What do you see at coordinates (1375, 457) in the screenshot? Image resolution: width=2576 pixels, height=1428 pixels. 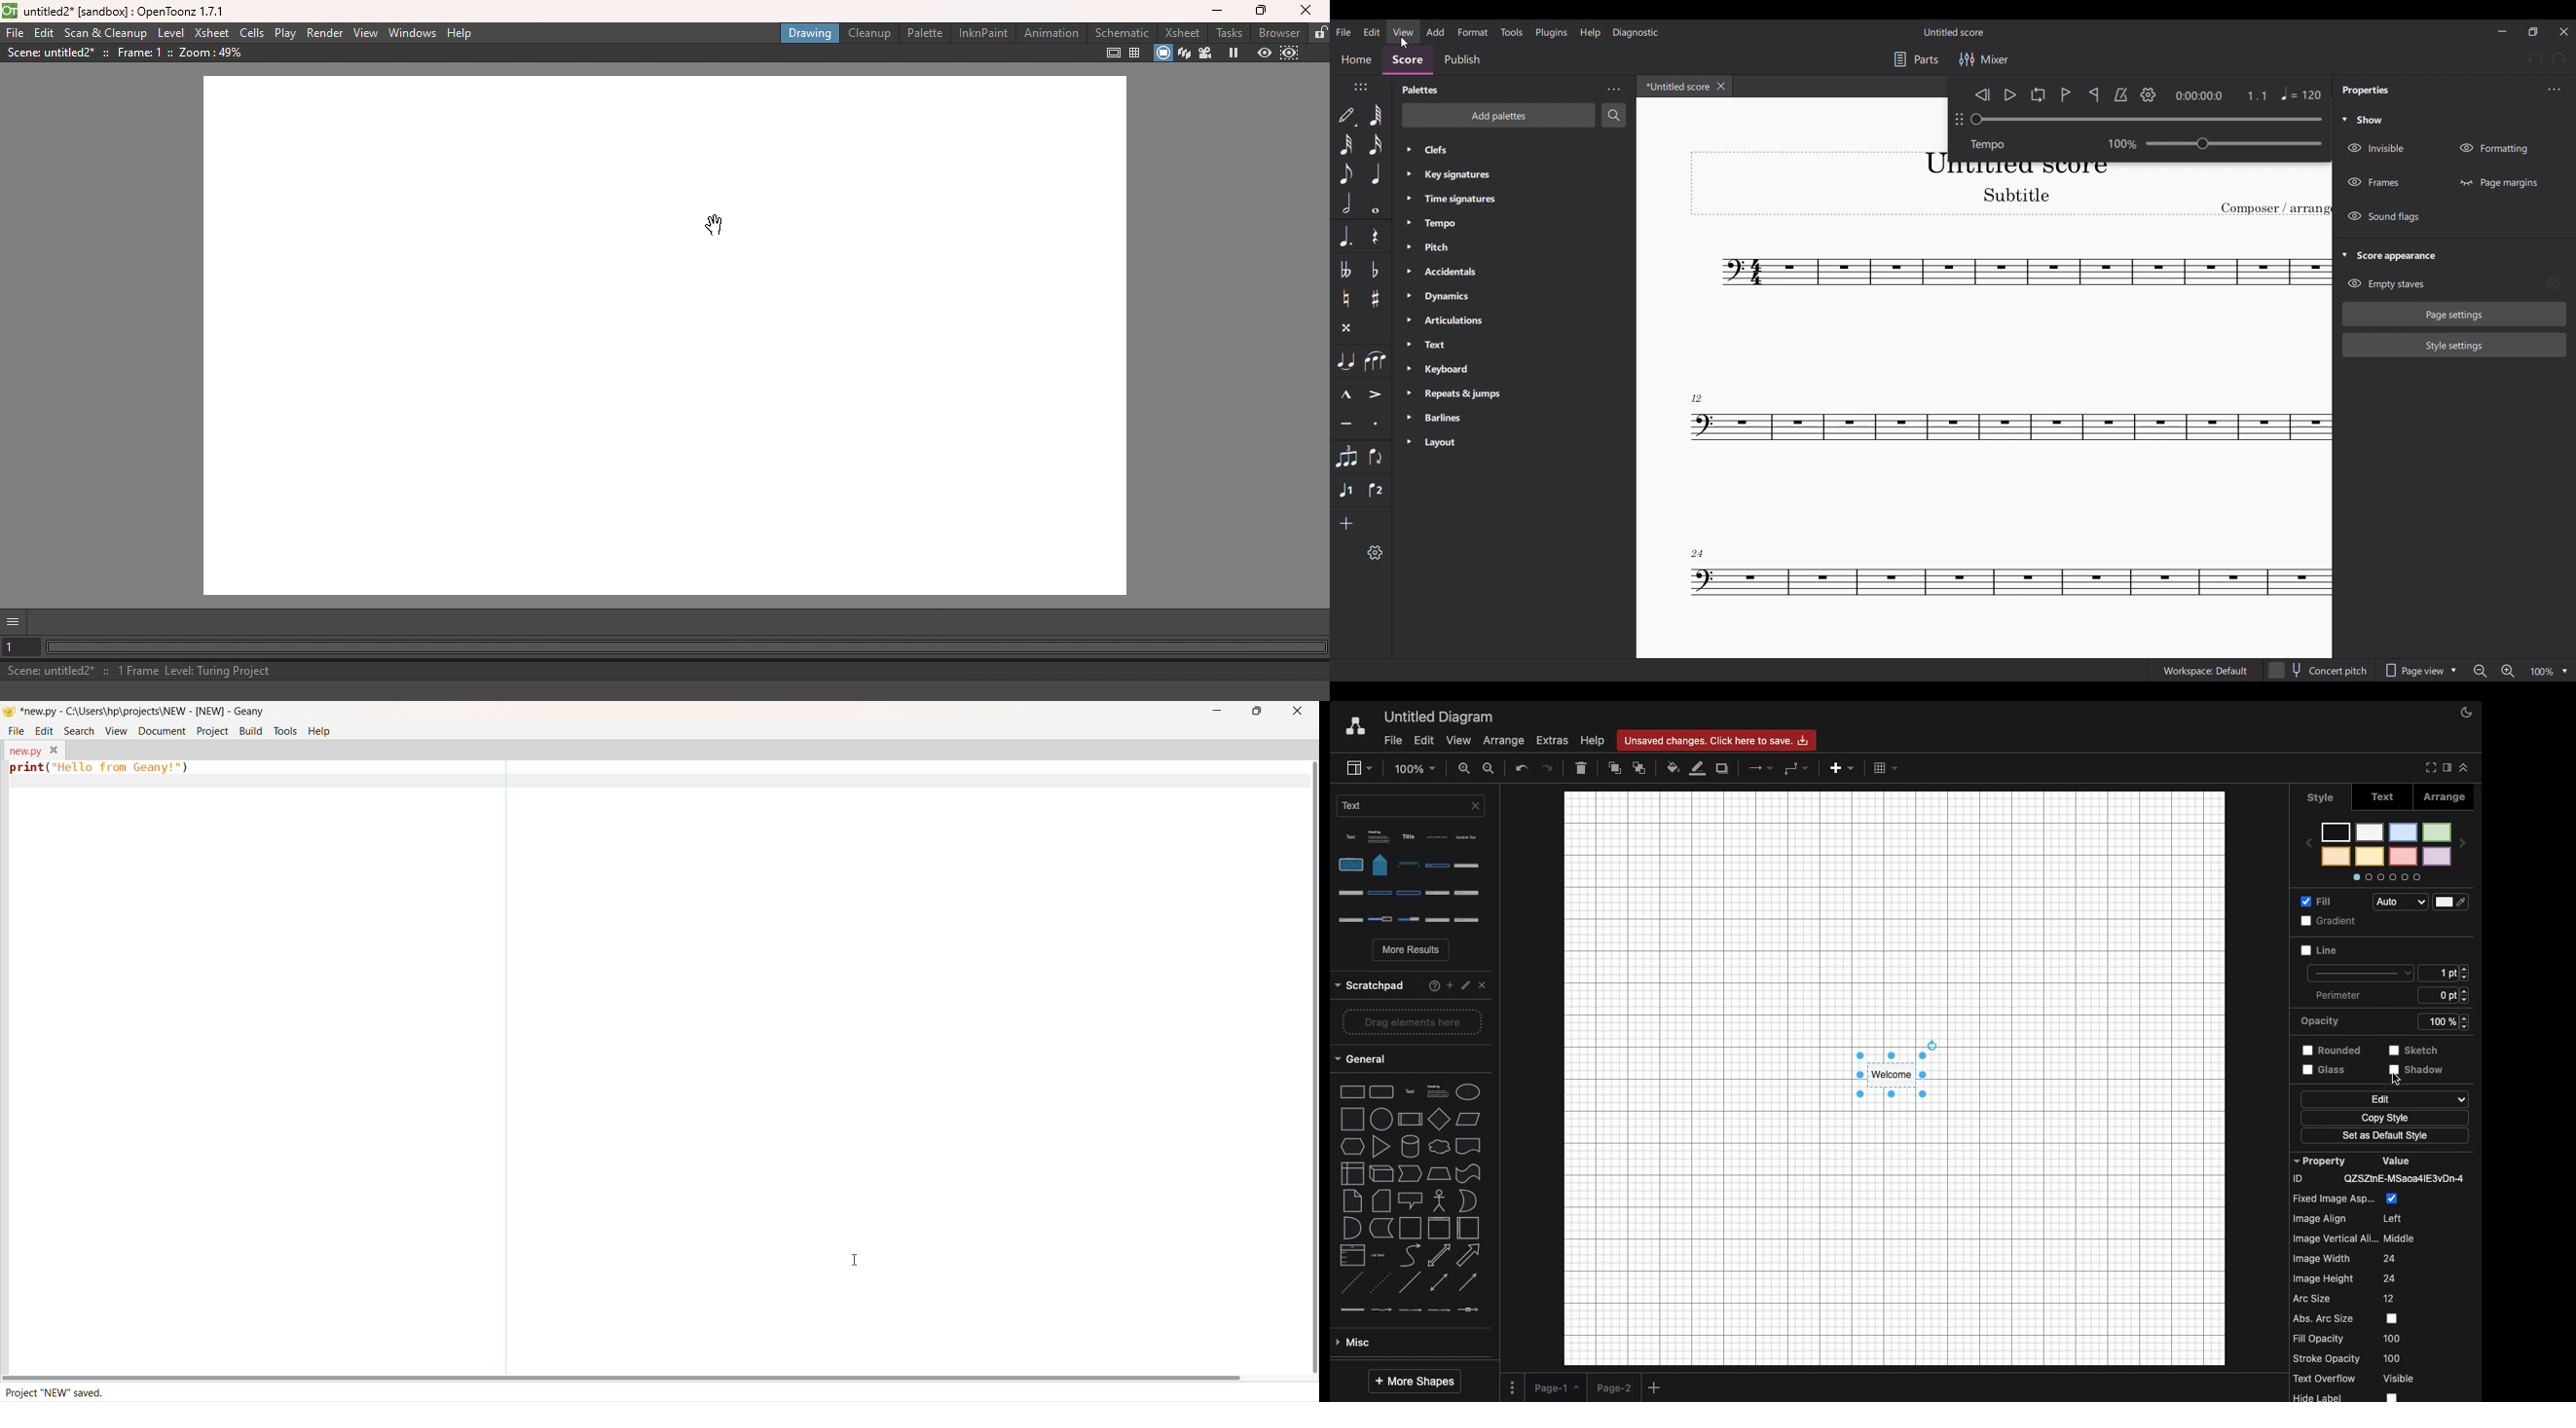 I see `Flip direction` at bounding box center [1375, 457].